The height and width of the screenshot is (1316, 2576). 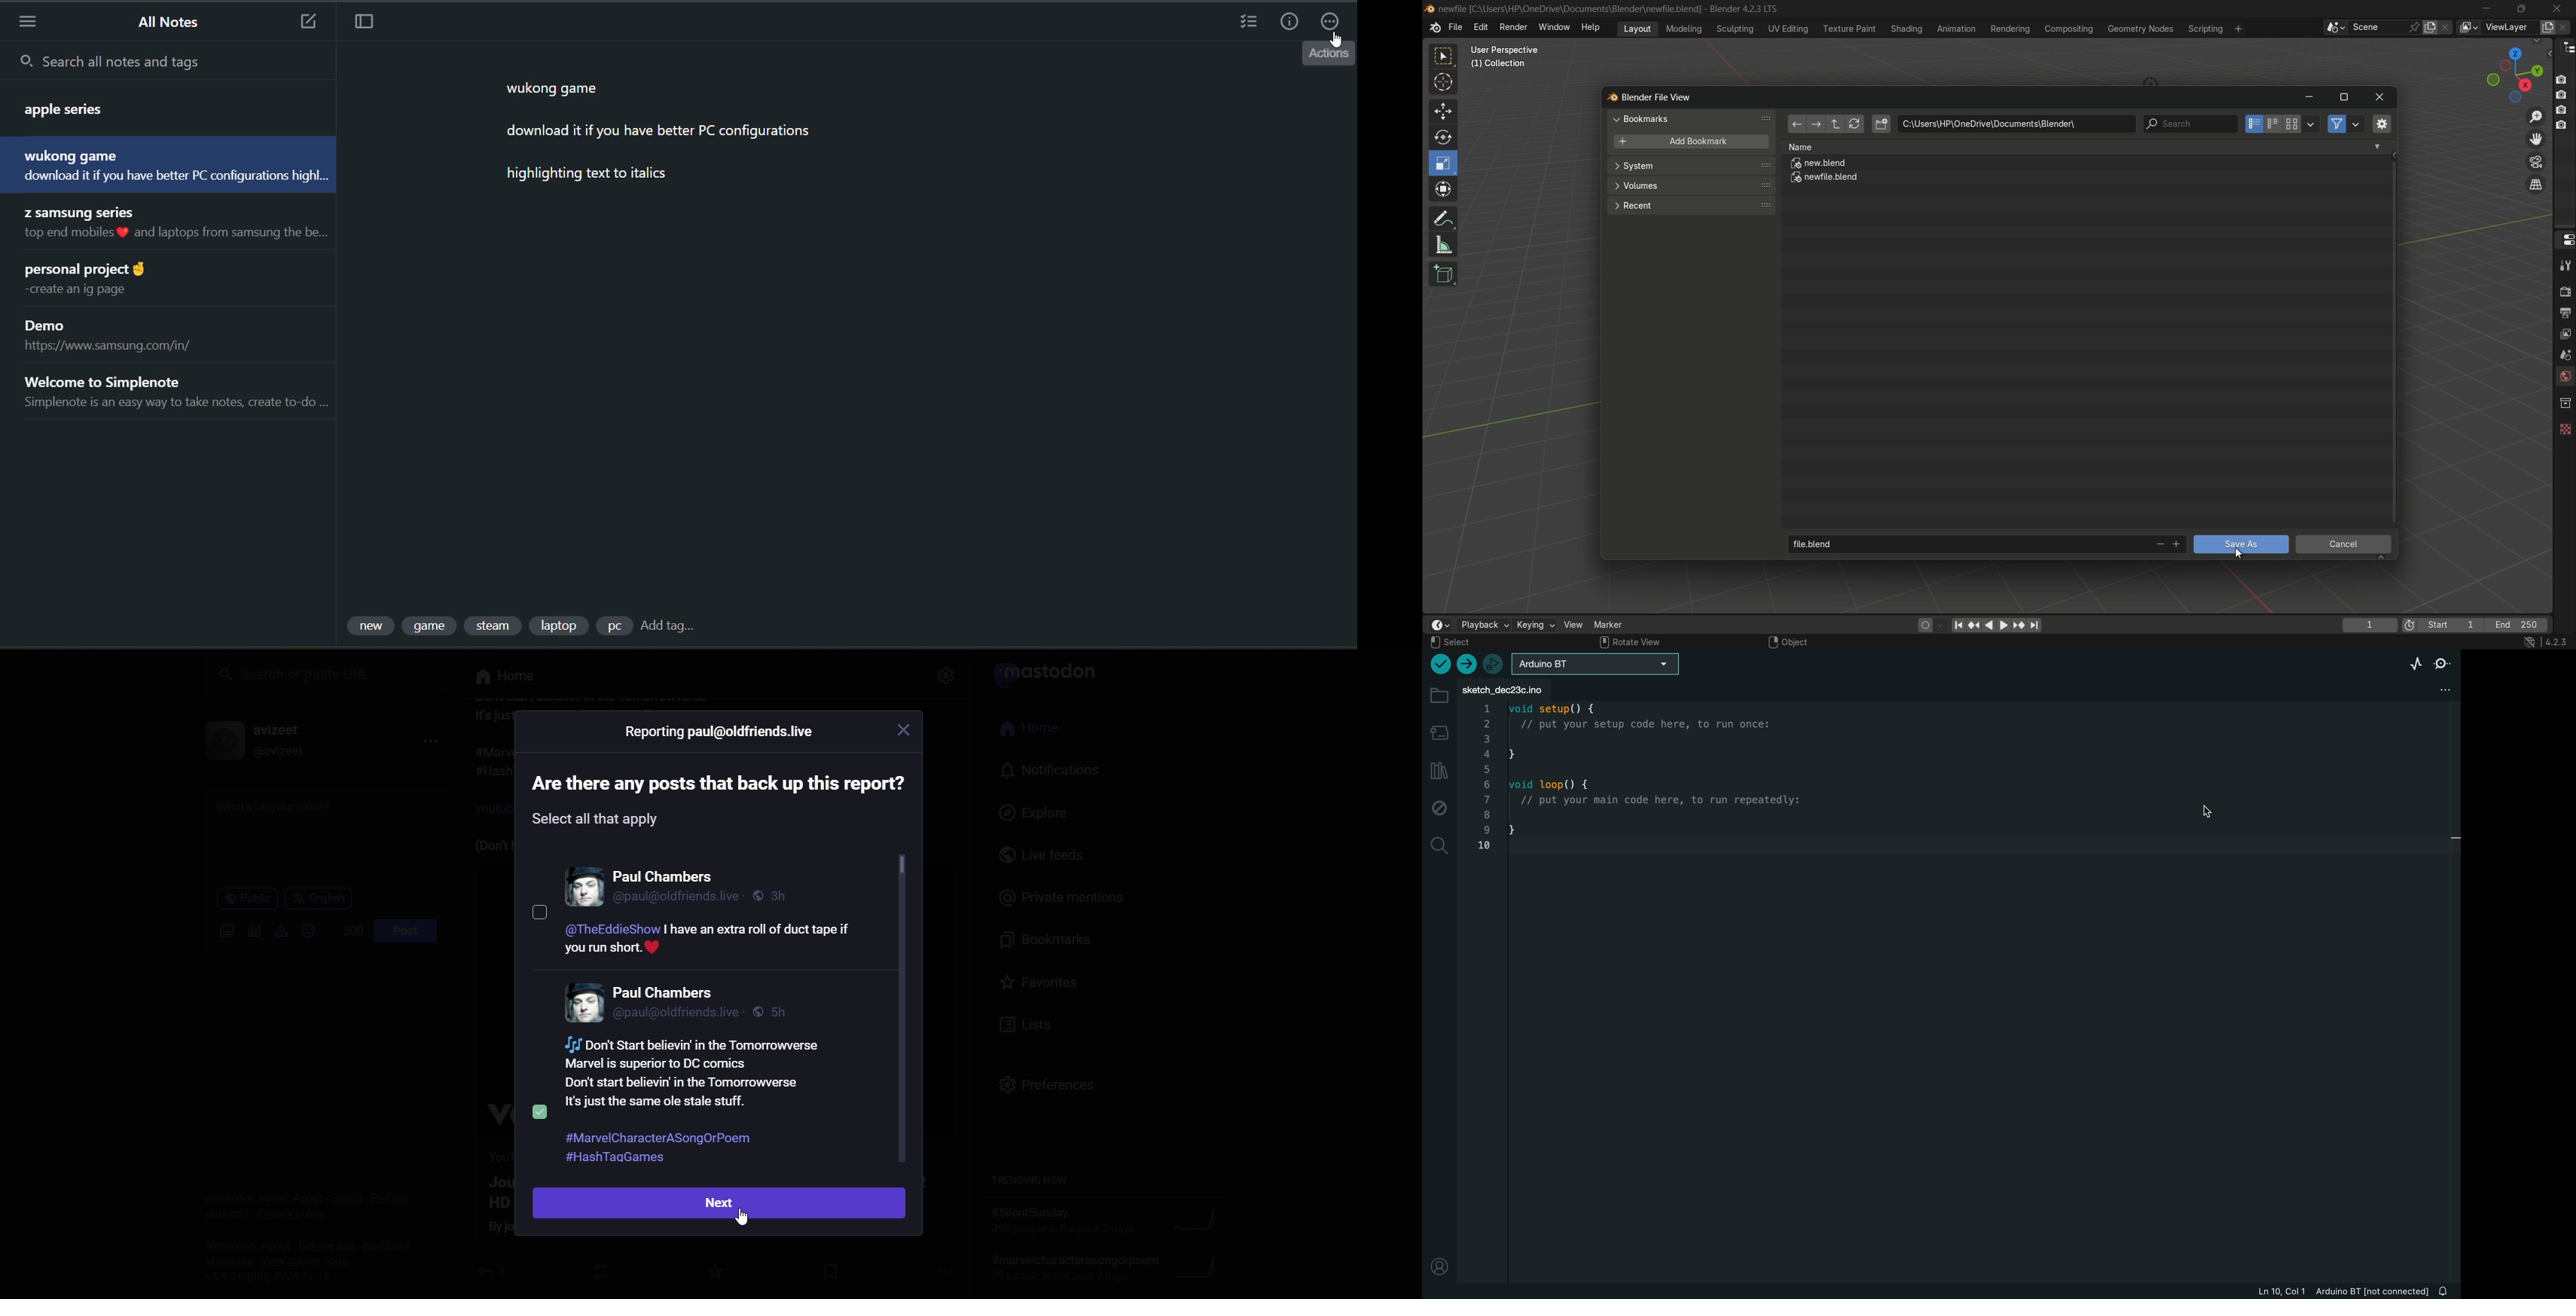 What do you see at coordinates (2563, 290) in the screenshot?
I see `render` at bounding box center [2563, 290].